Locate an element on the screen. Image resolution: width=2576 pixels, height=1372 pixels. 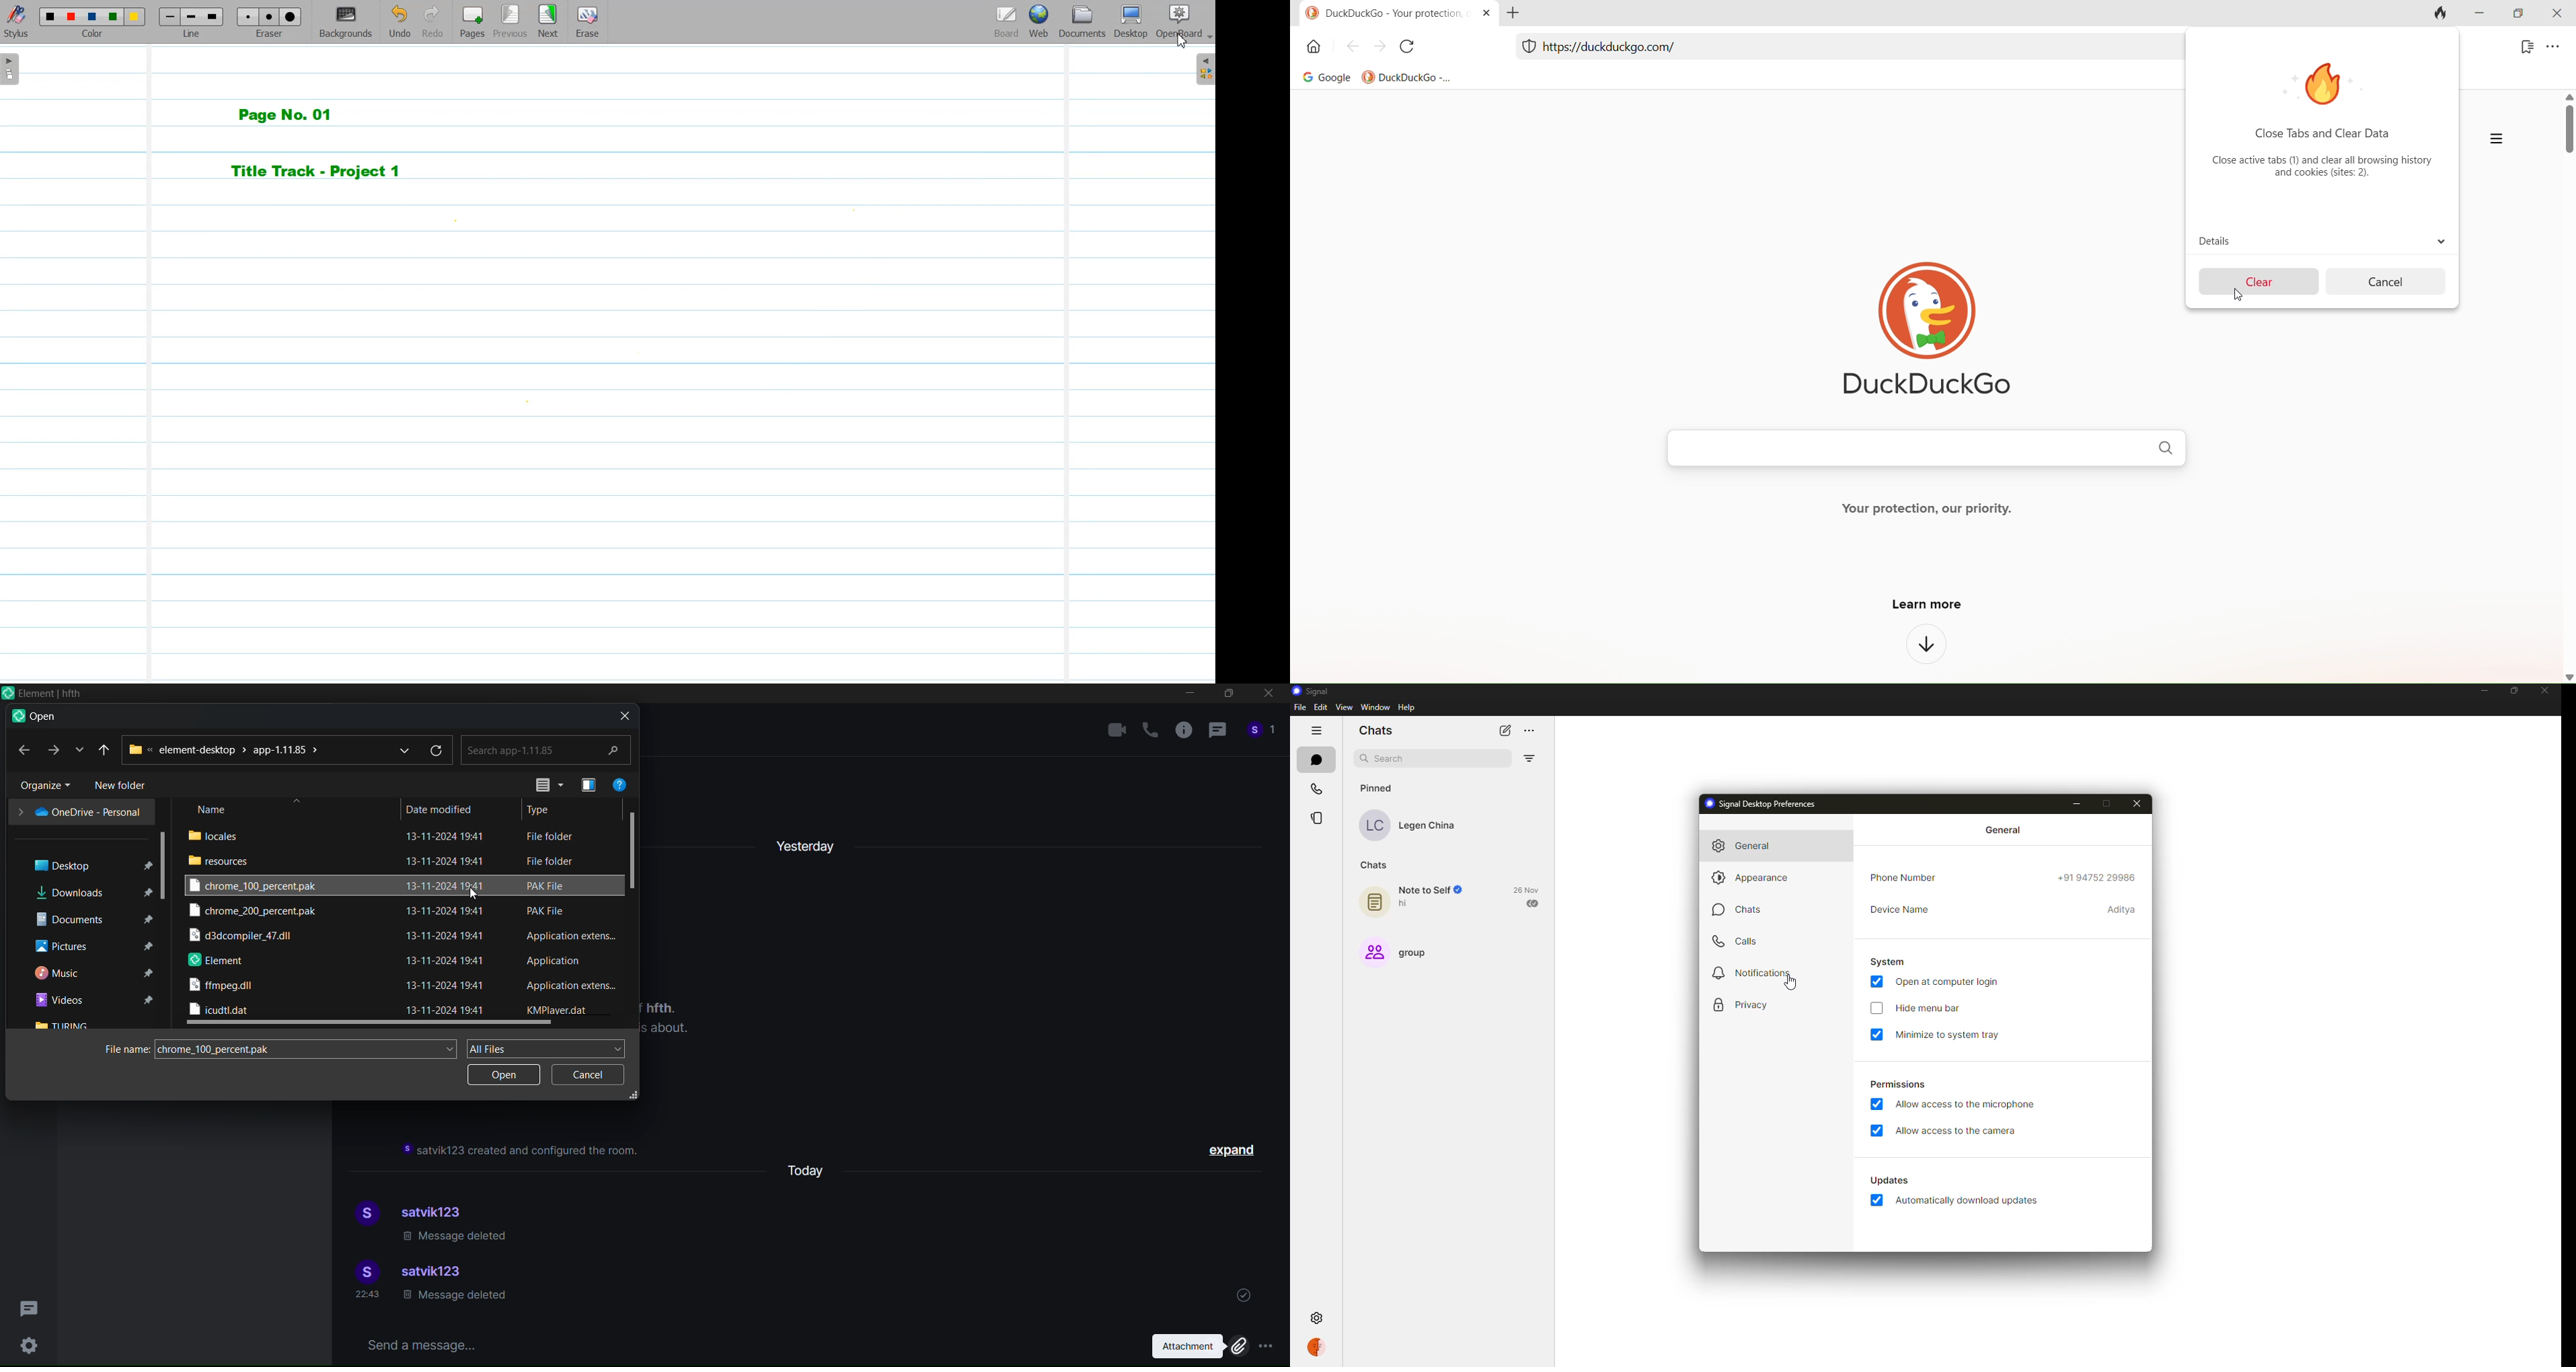
thread is located at coordinates (1217, 733).